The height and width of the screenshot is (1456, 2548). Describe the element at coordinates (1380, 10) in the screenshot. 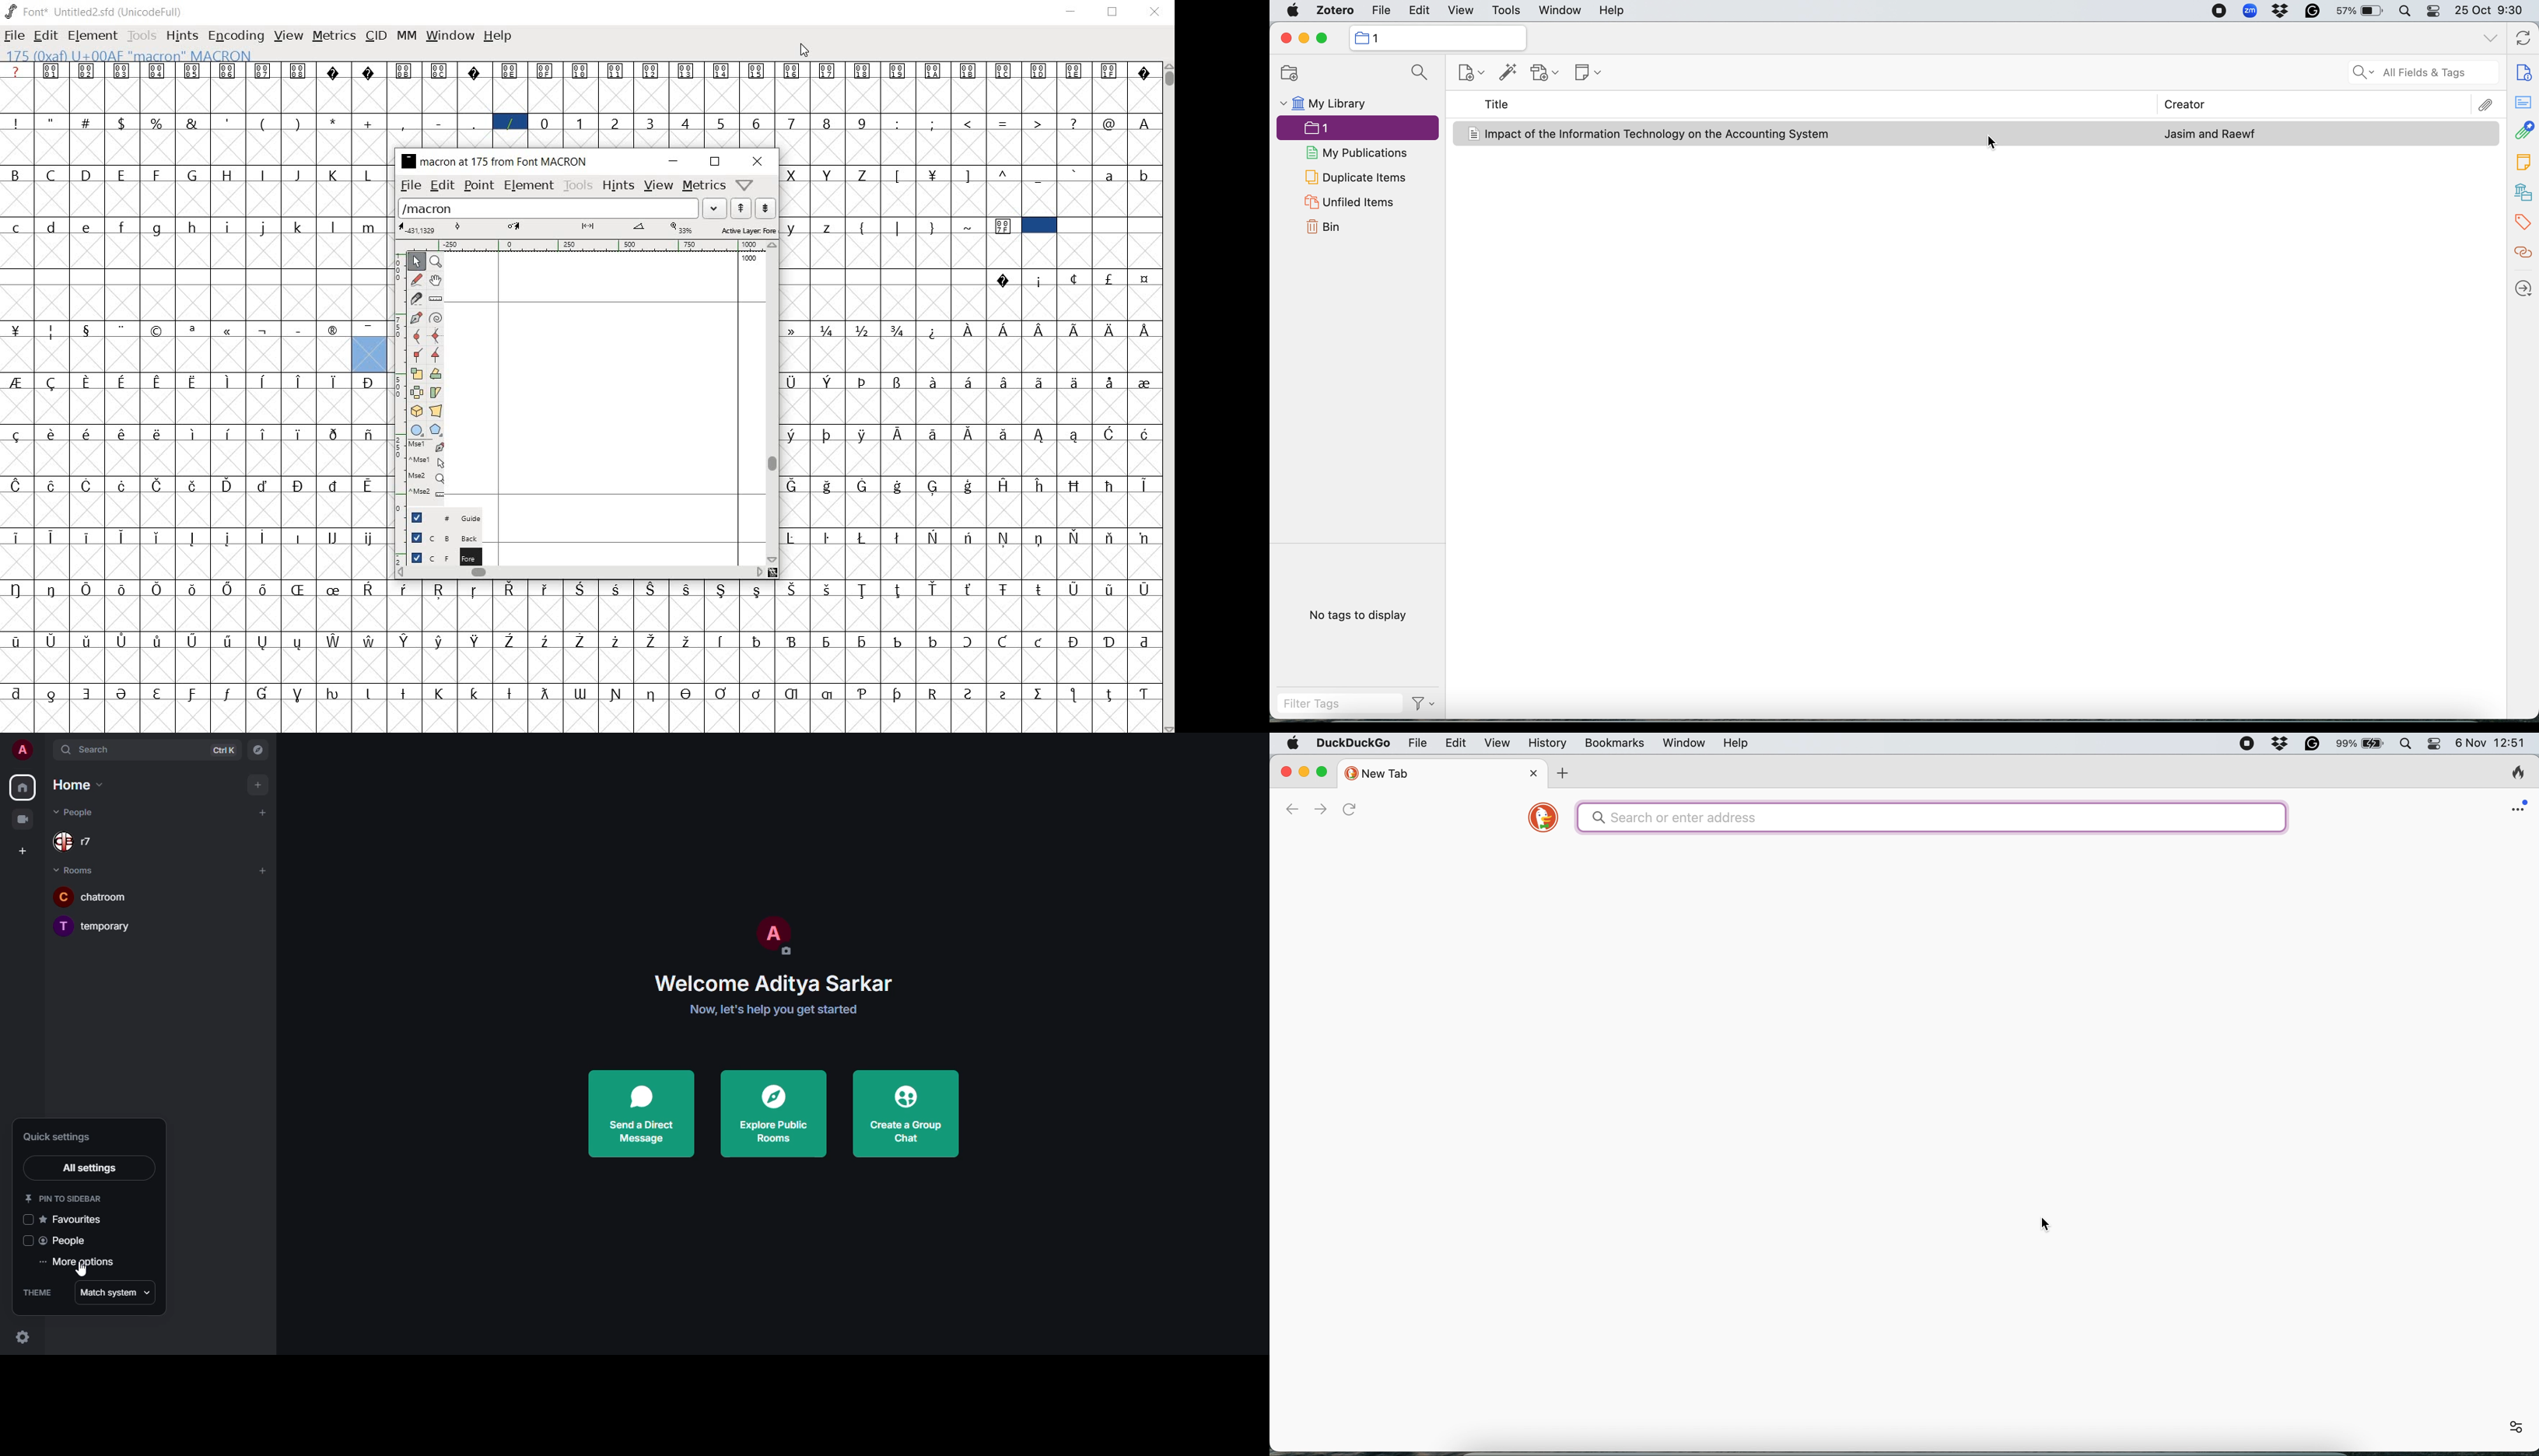

I see `file` at that location.